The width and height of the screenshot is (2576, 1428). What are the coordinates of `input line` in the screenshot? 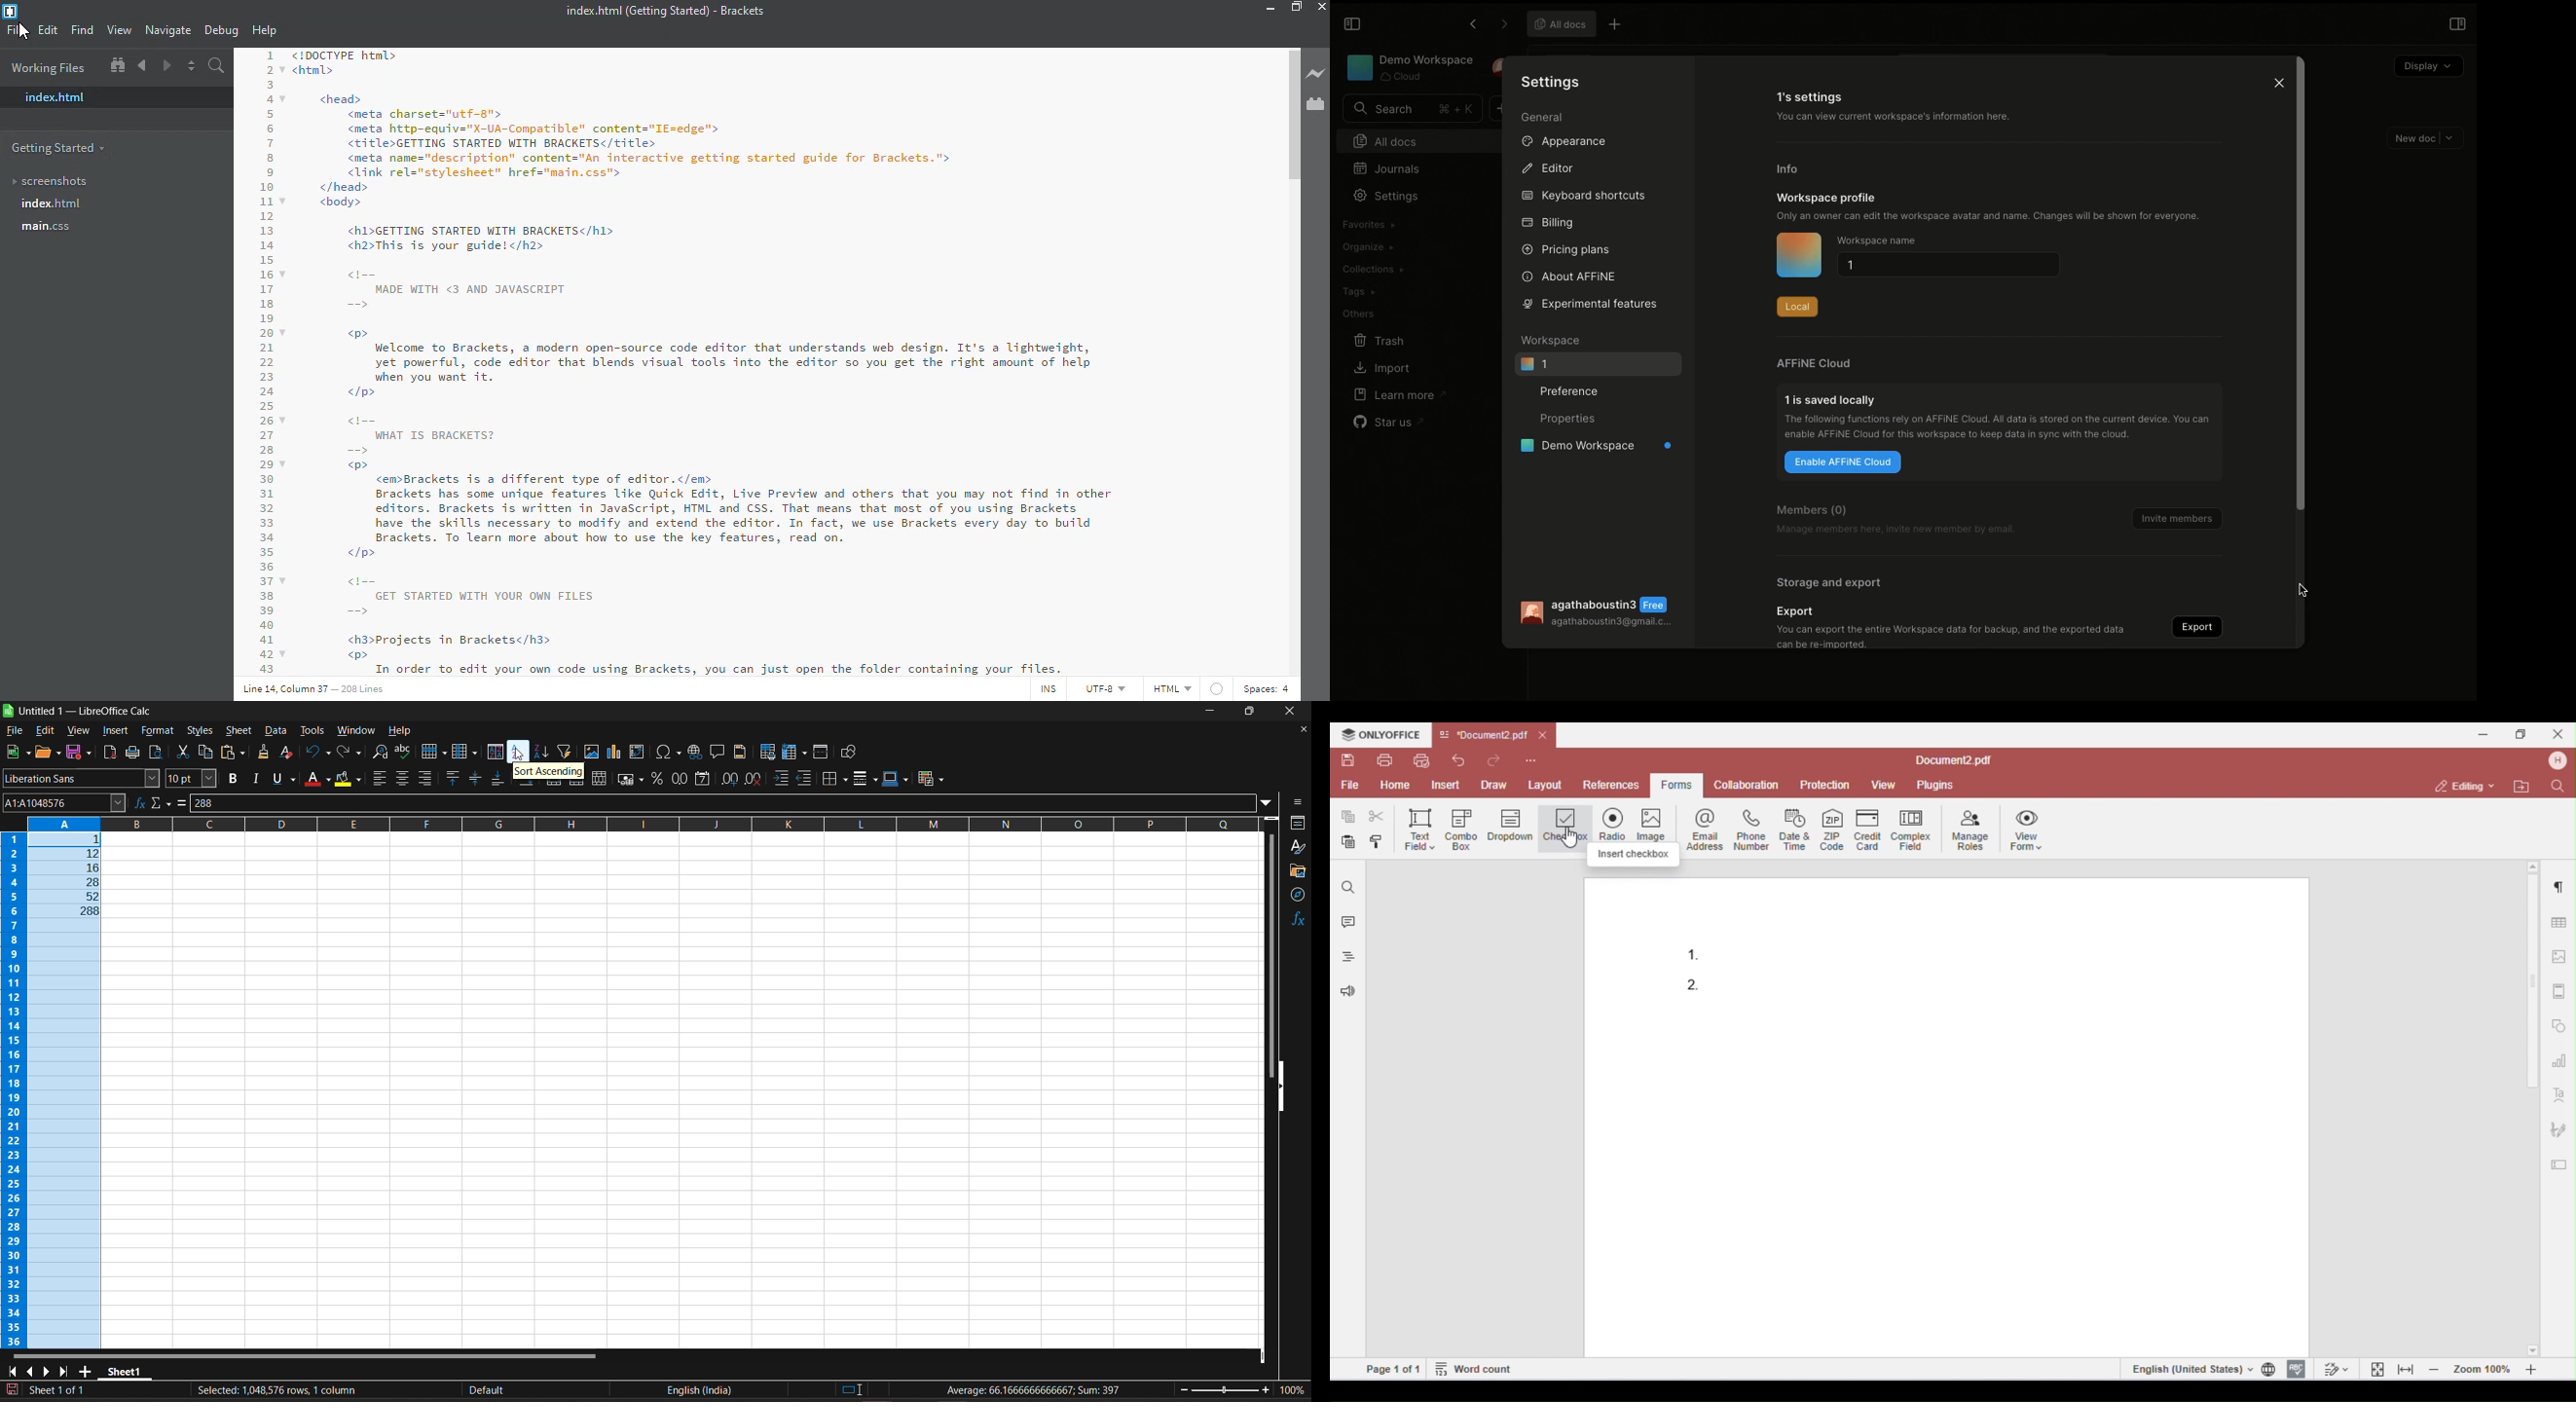 It's located at (730, 803).